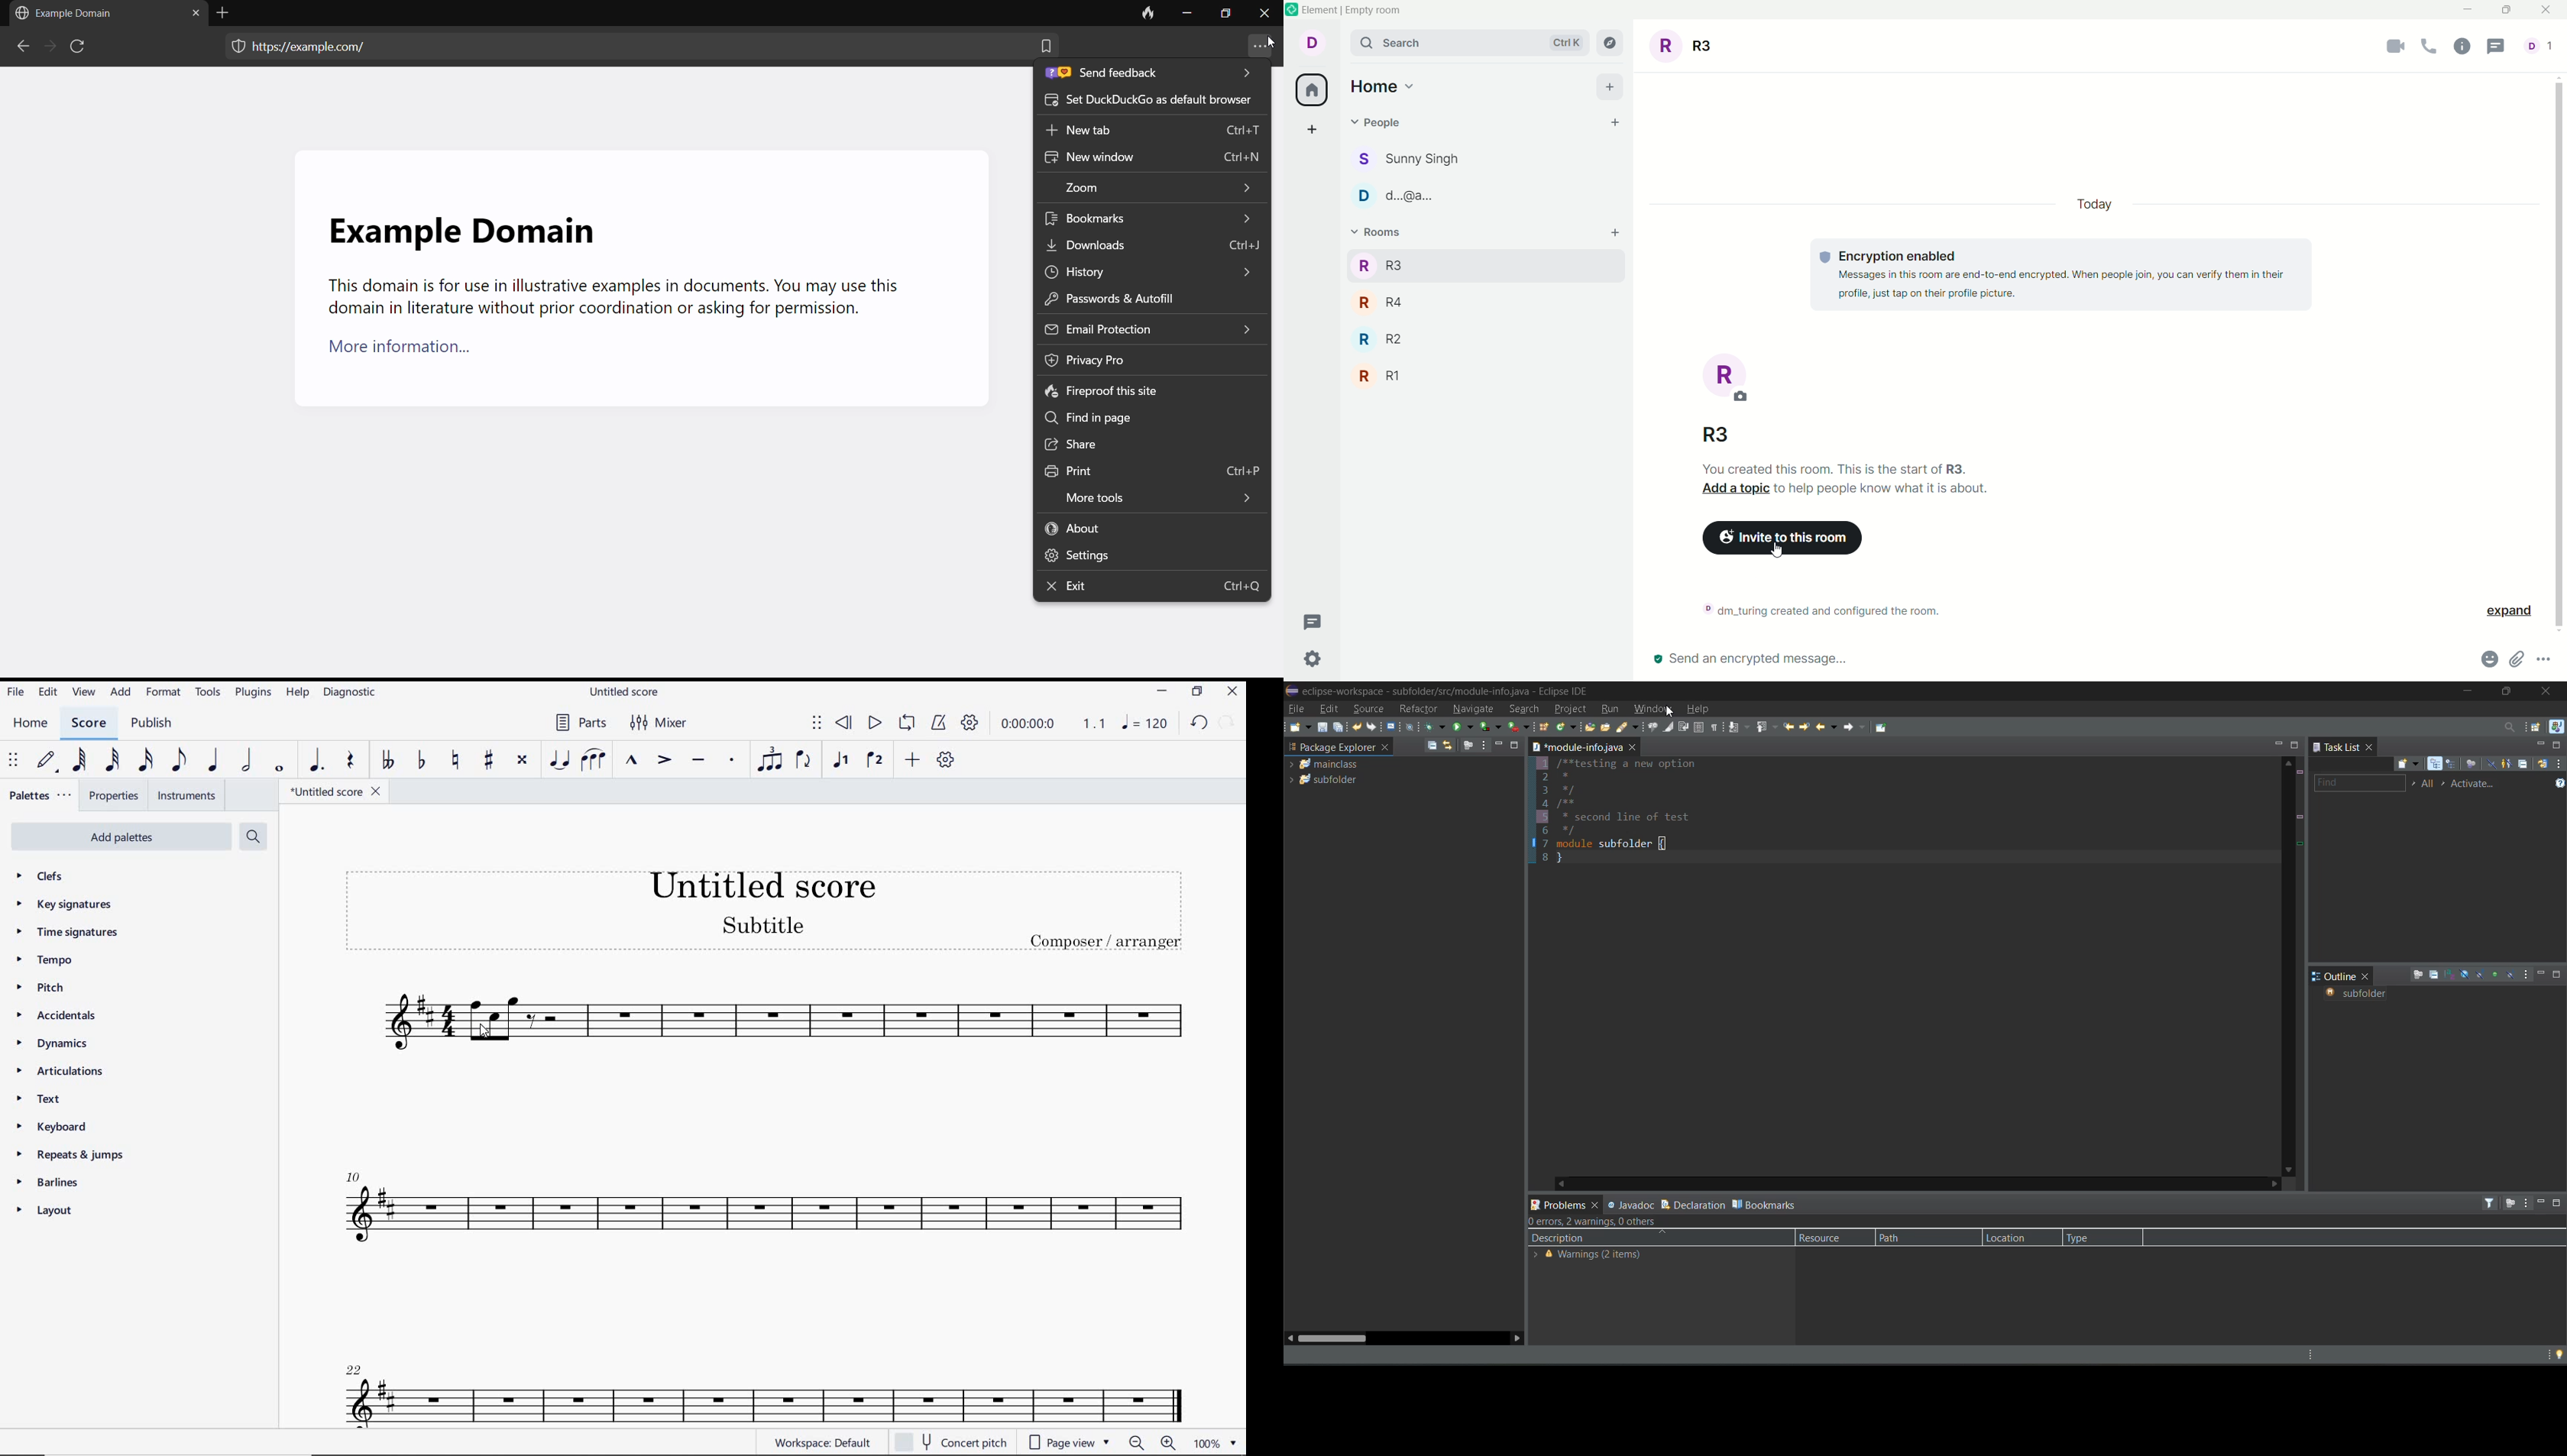  What do you see at coordinates (88, 724) in the screenshot?
I see `SCORE` at bounding box center [88, 724].